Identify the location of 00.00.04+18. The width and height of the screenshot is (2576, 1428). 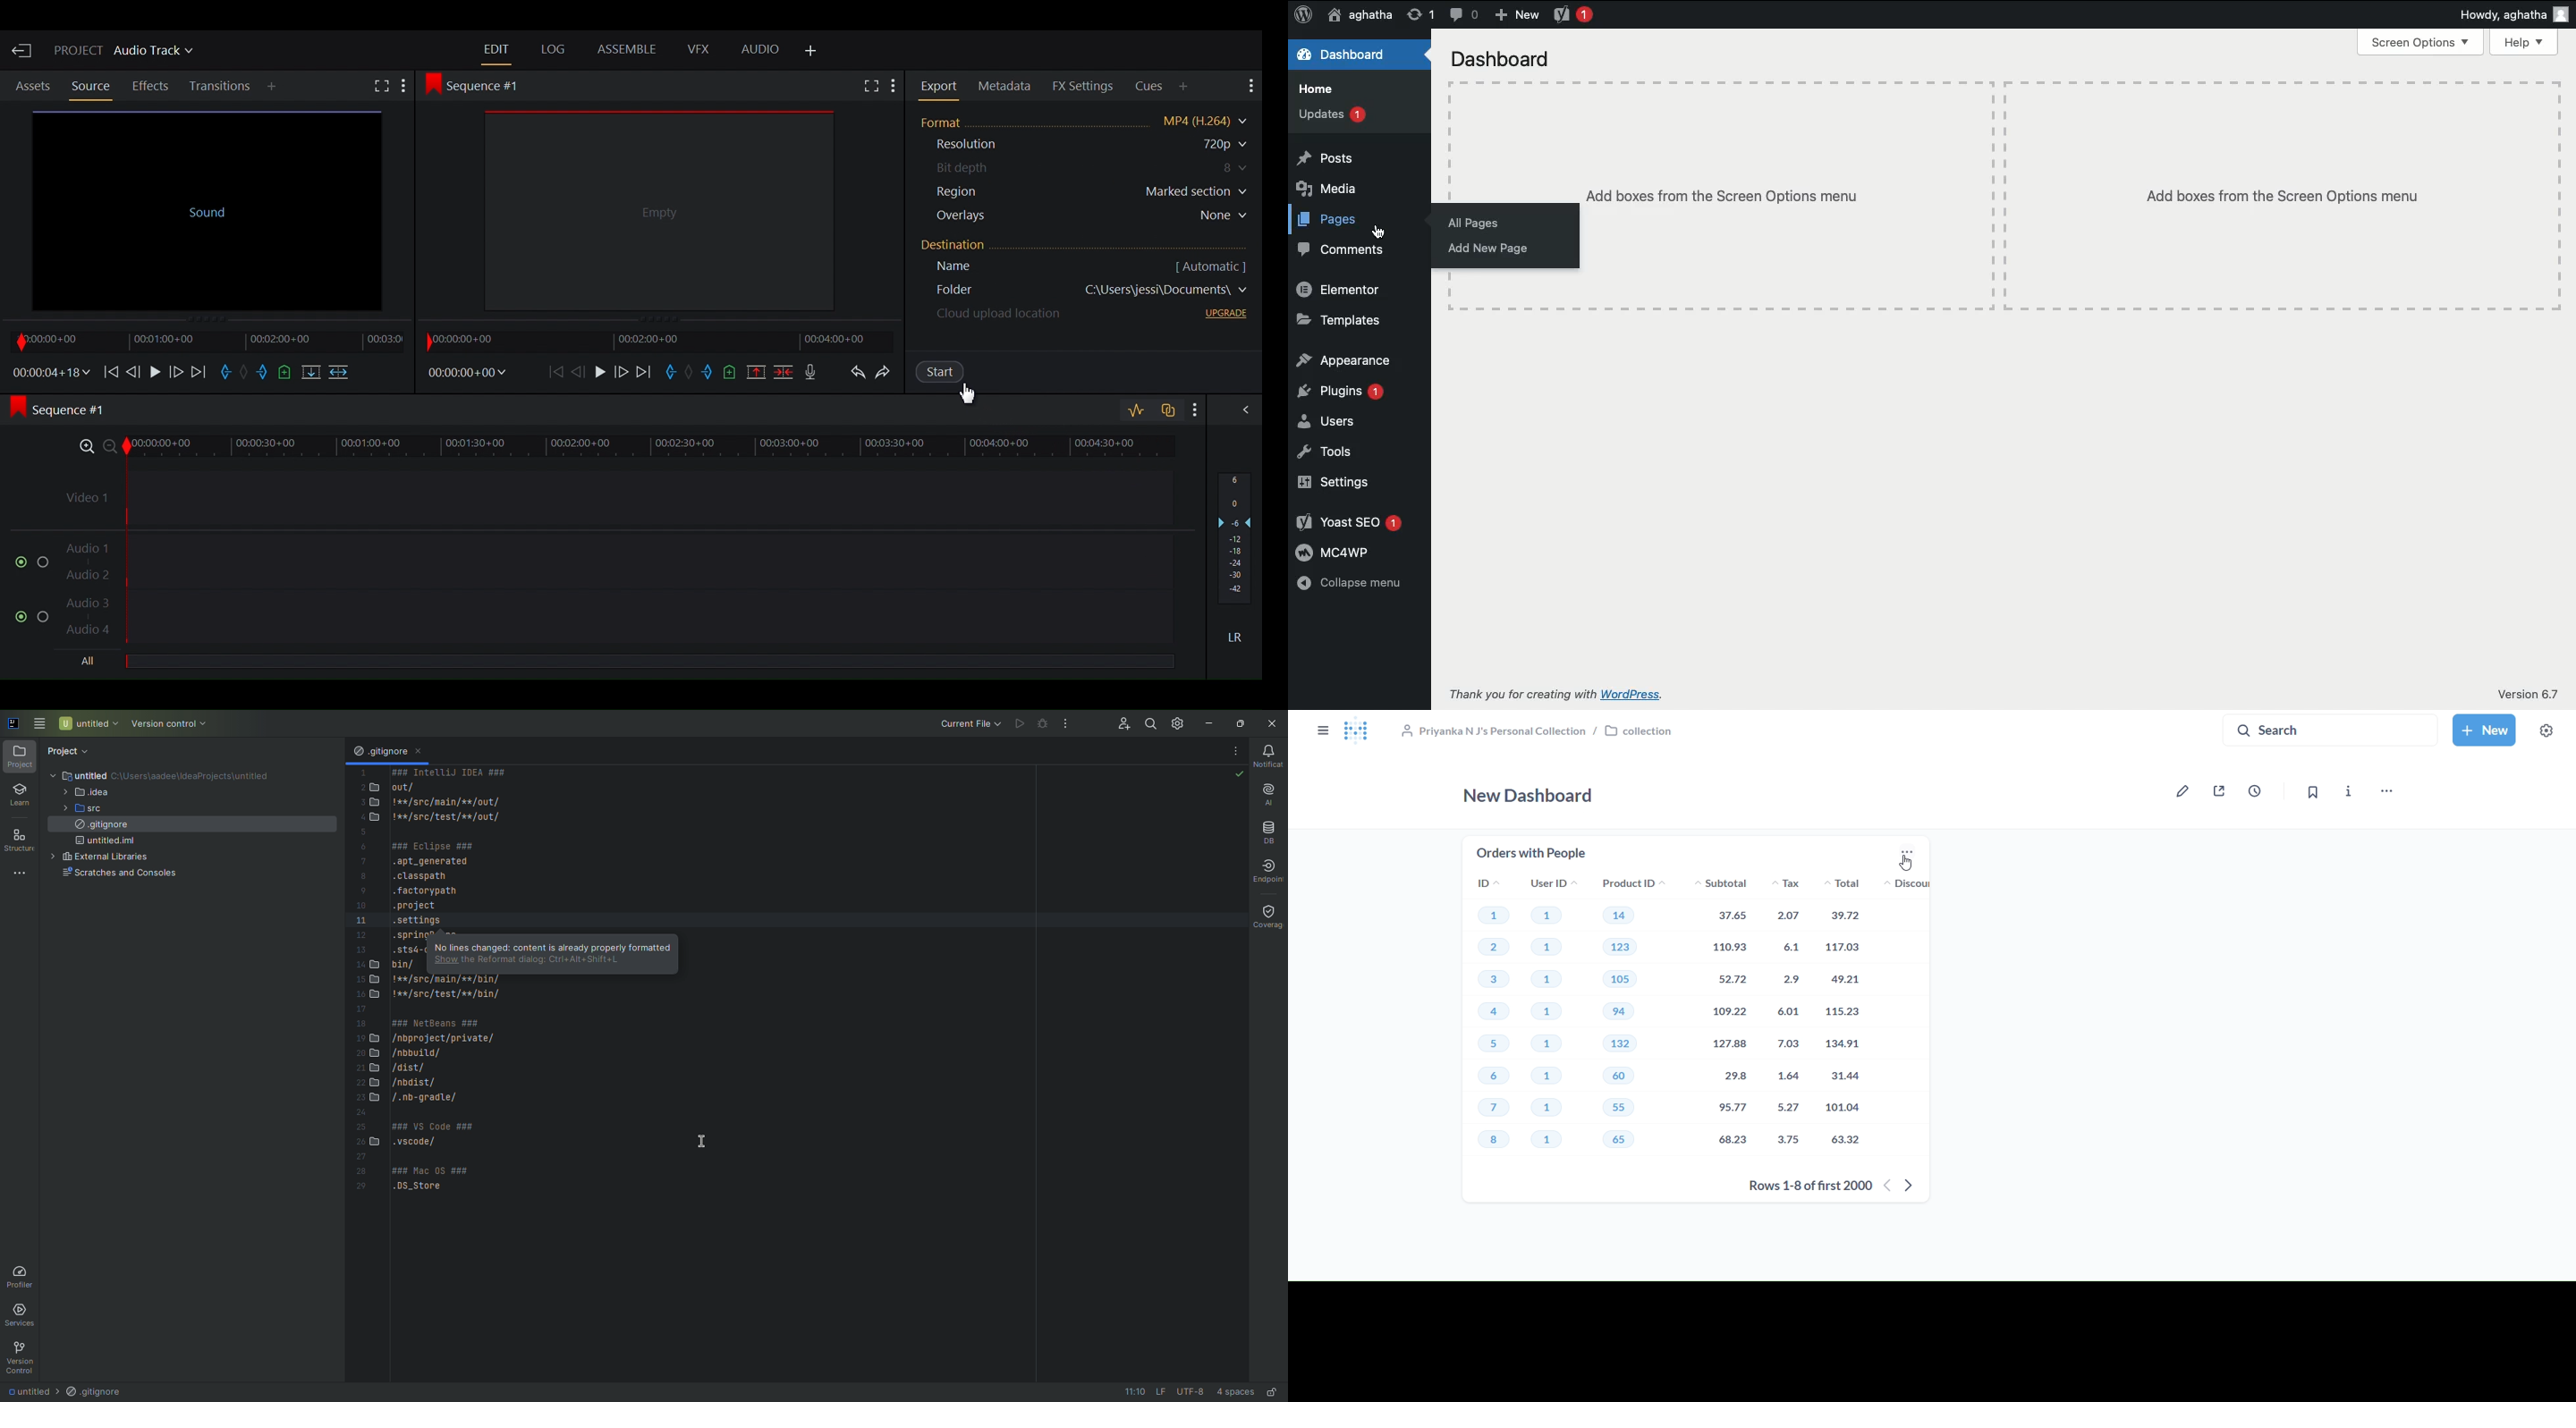
(48, 372).